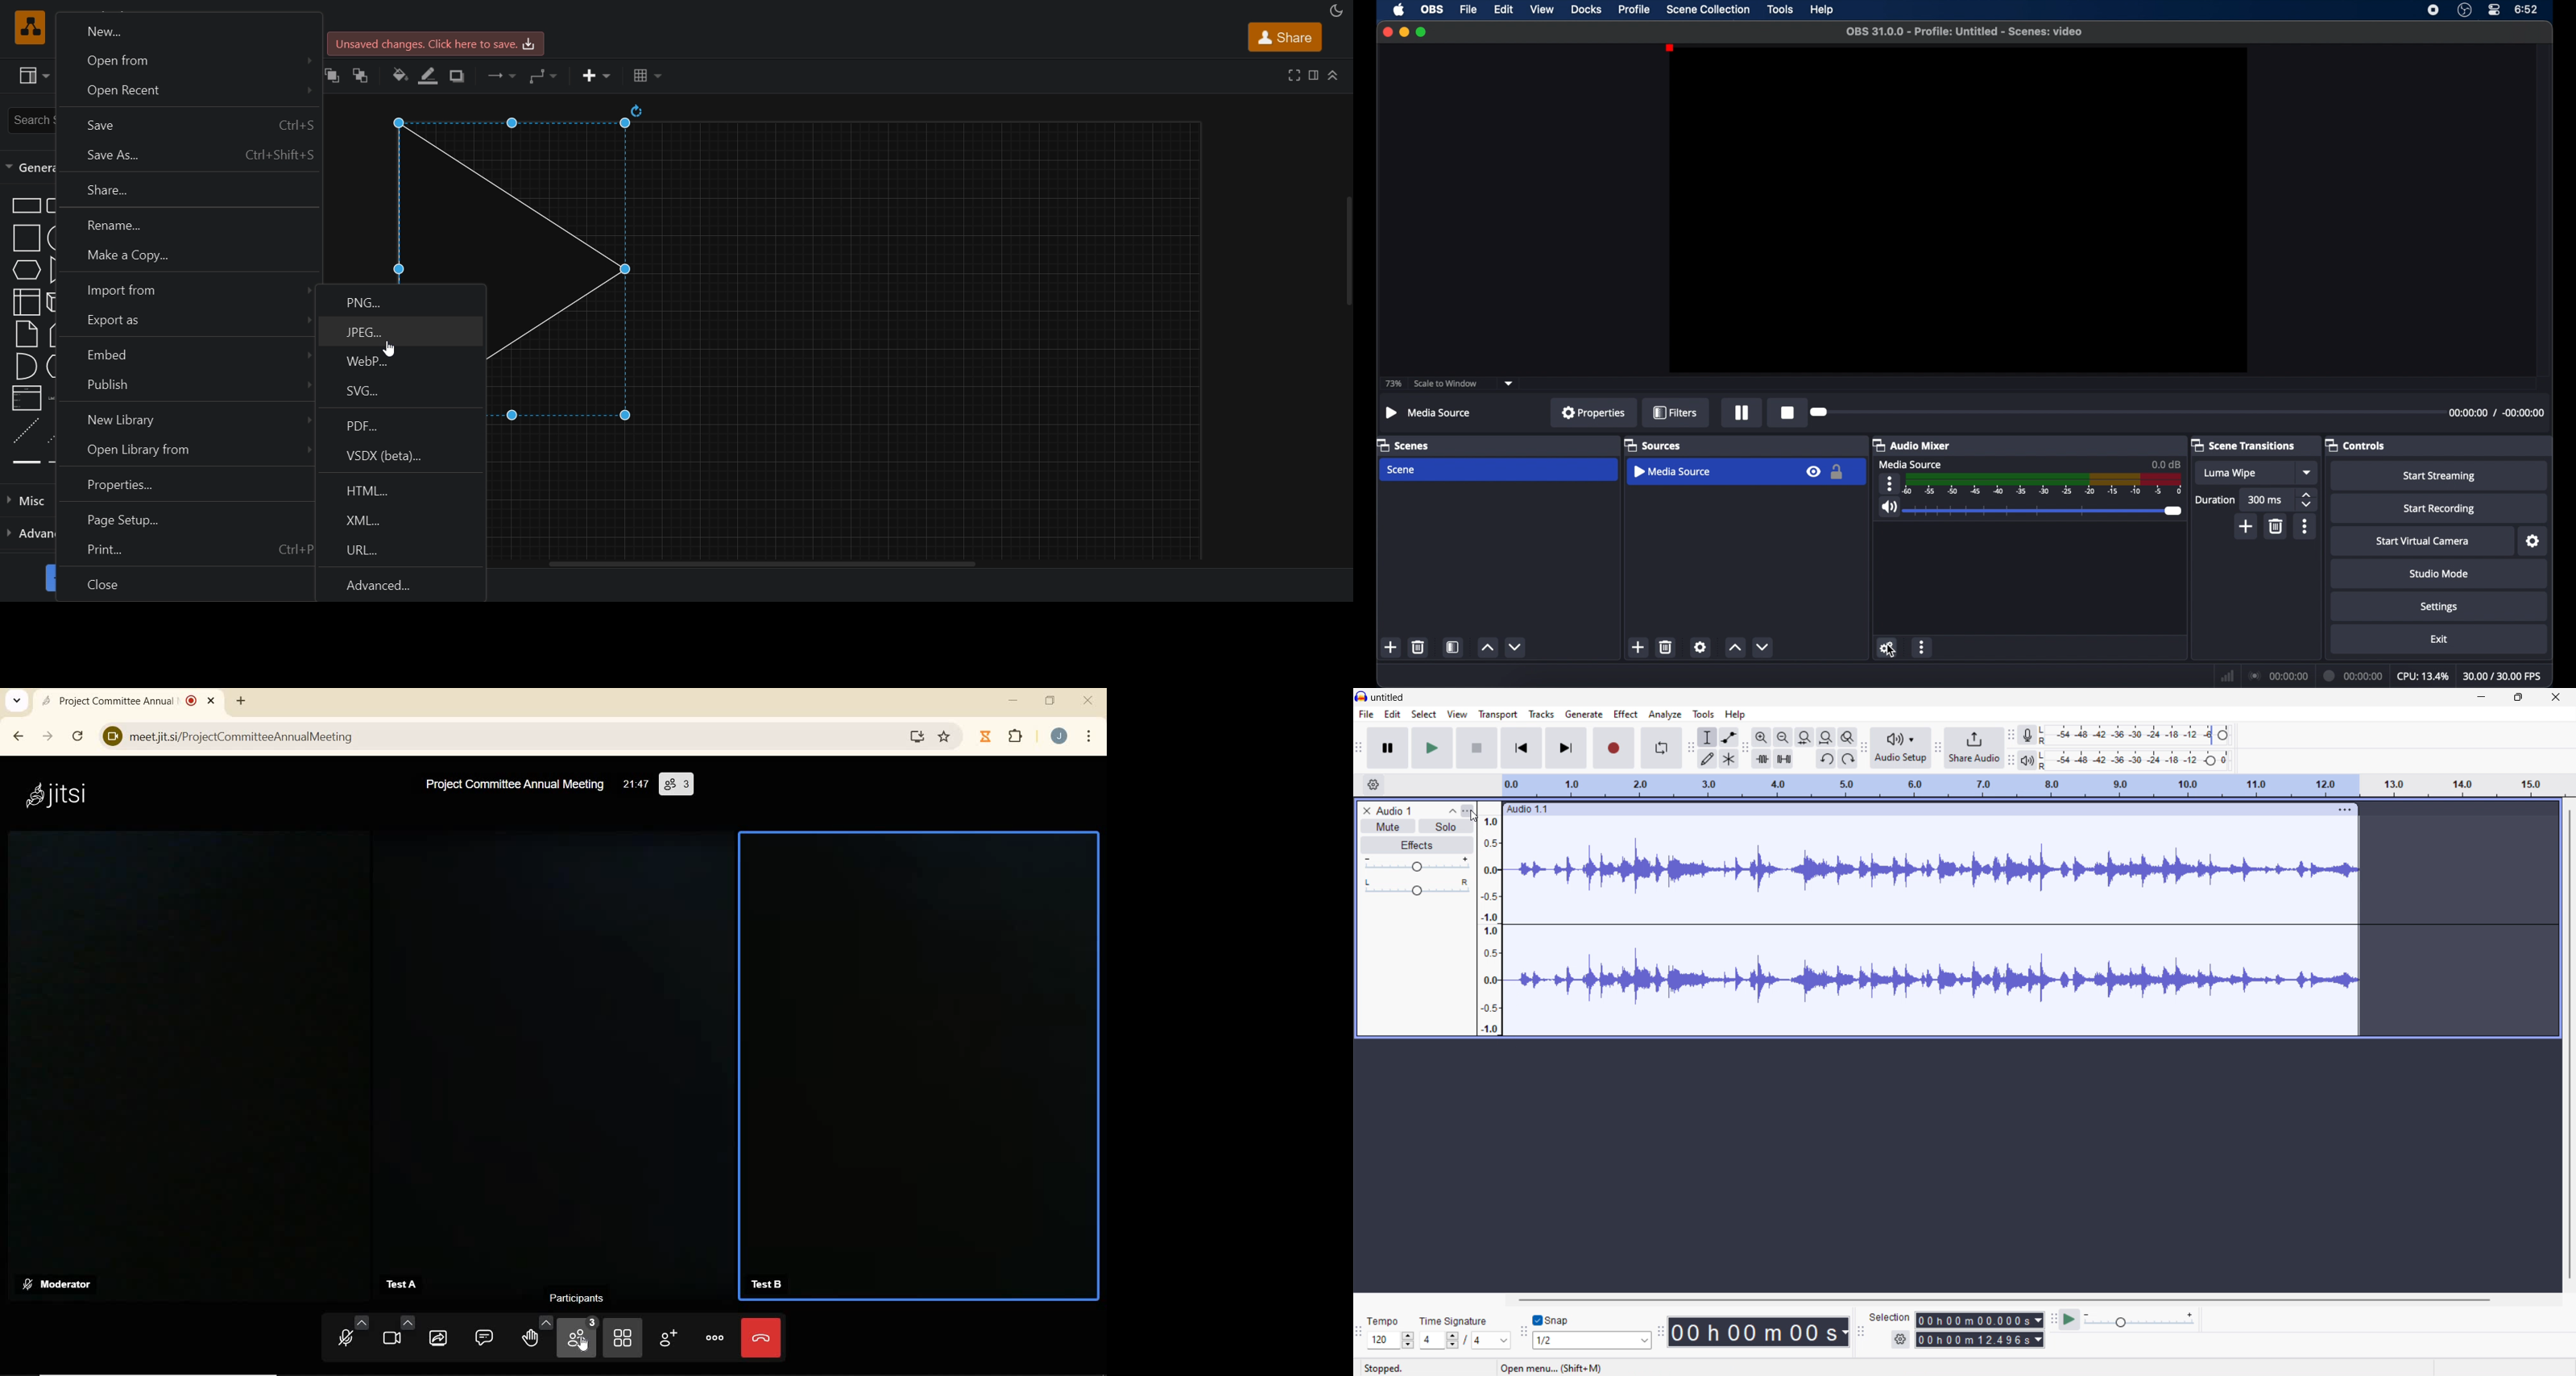  What do you see at coordinates (2439, 573) in the screenshot?
I see `studio mode` at bounding box center [2439, 573].